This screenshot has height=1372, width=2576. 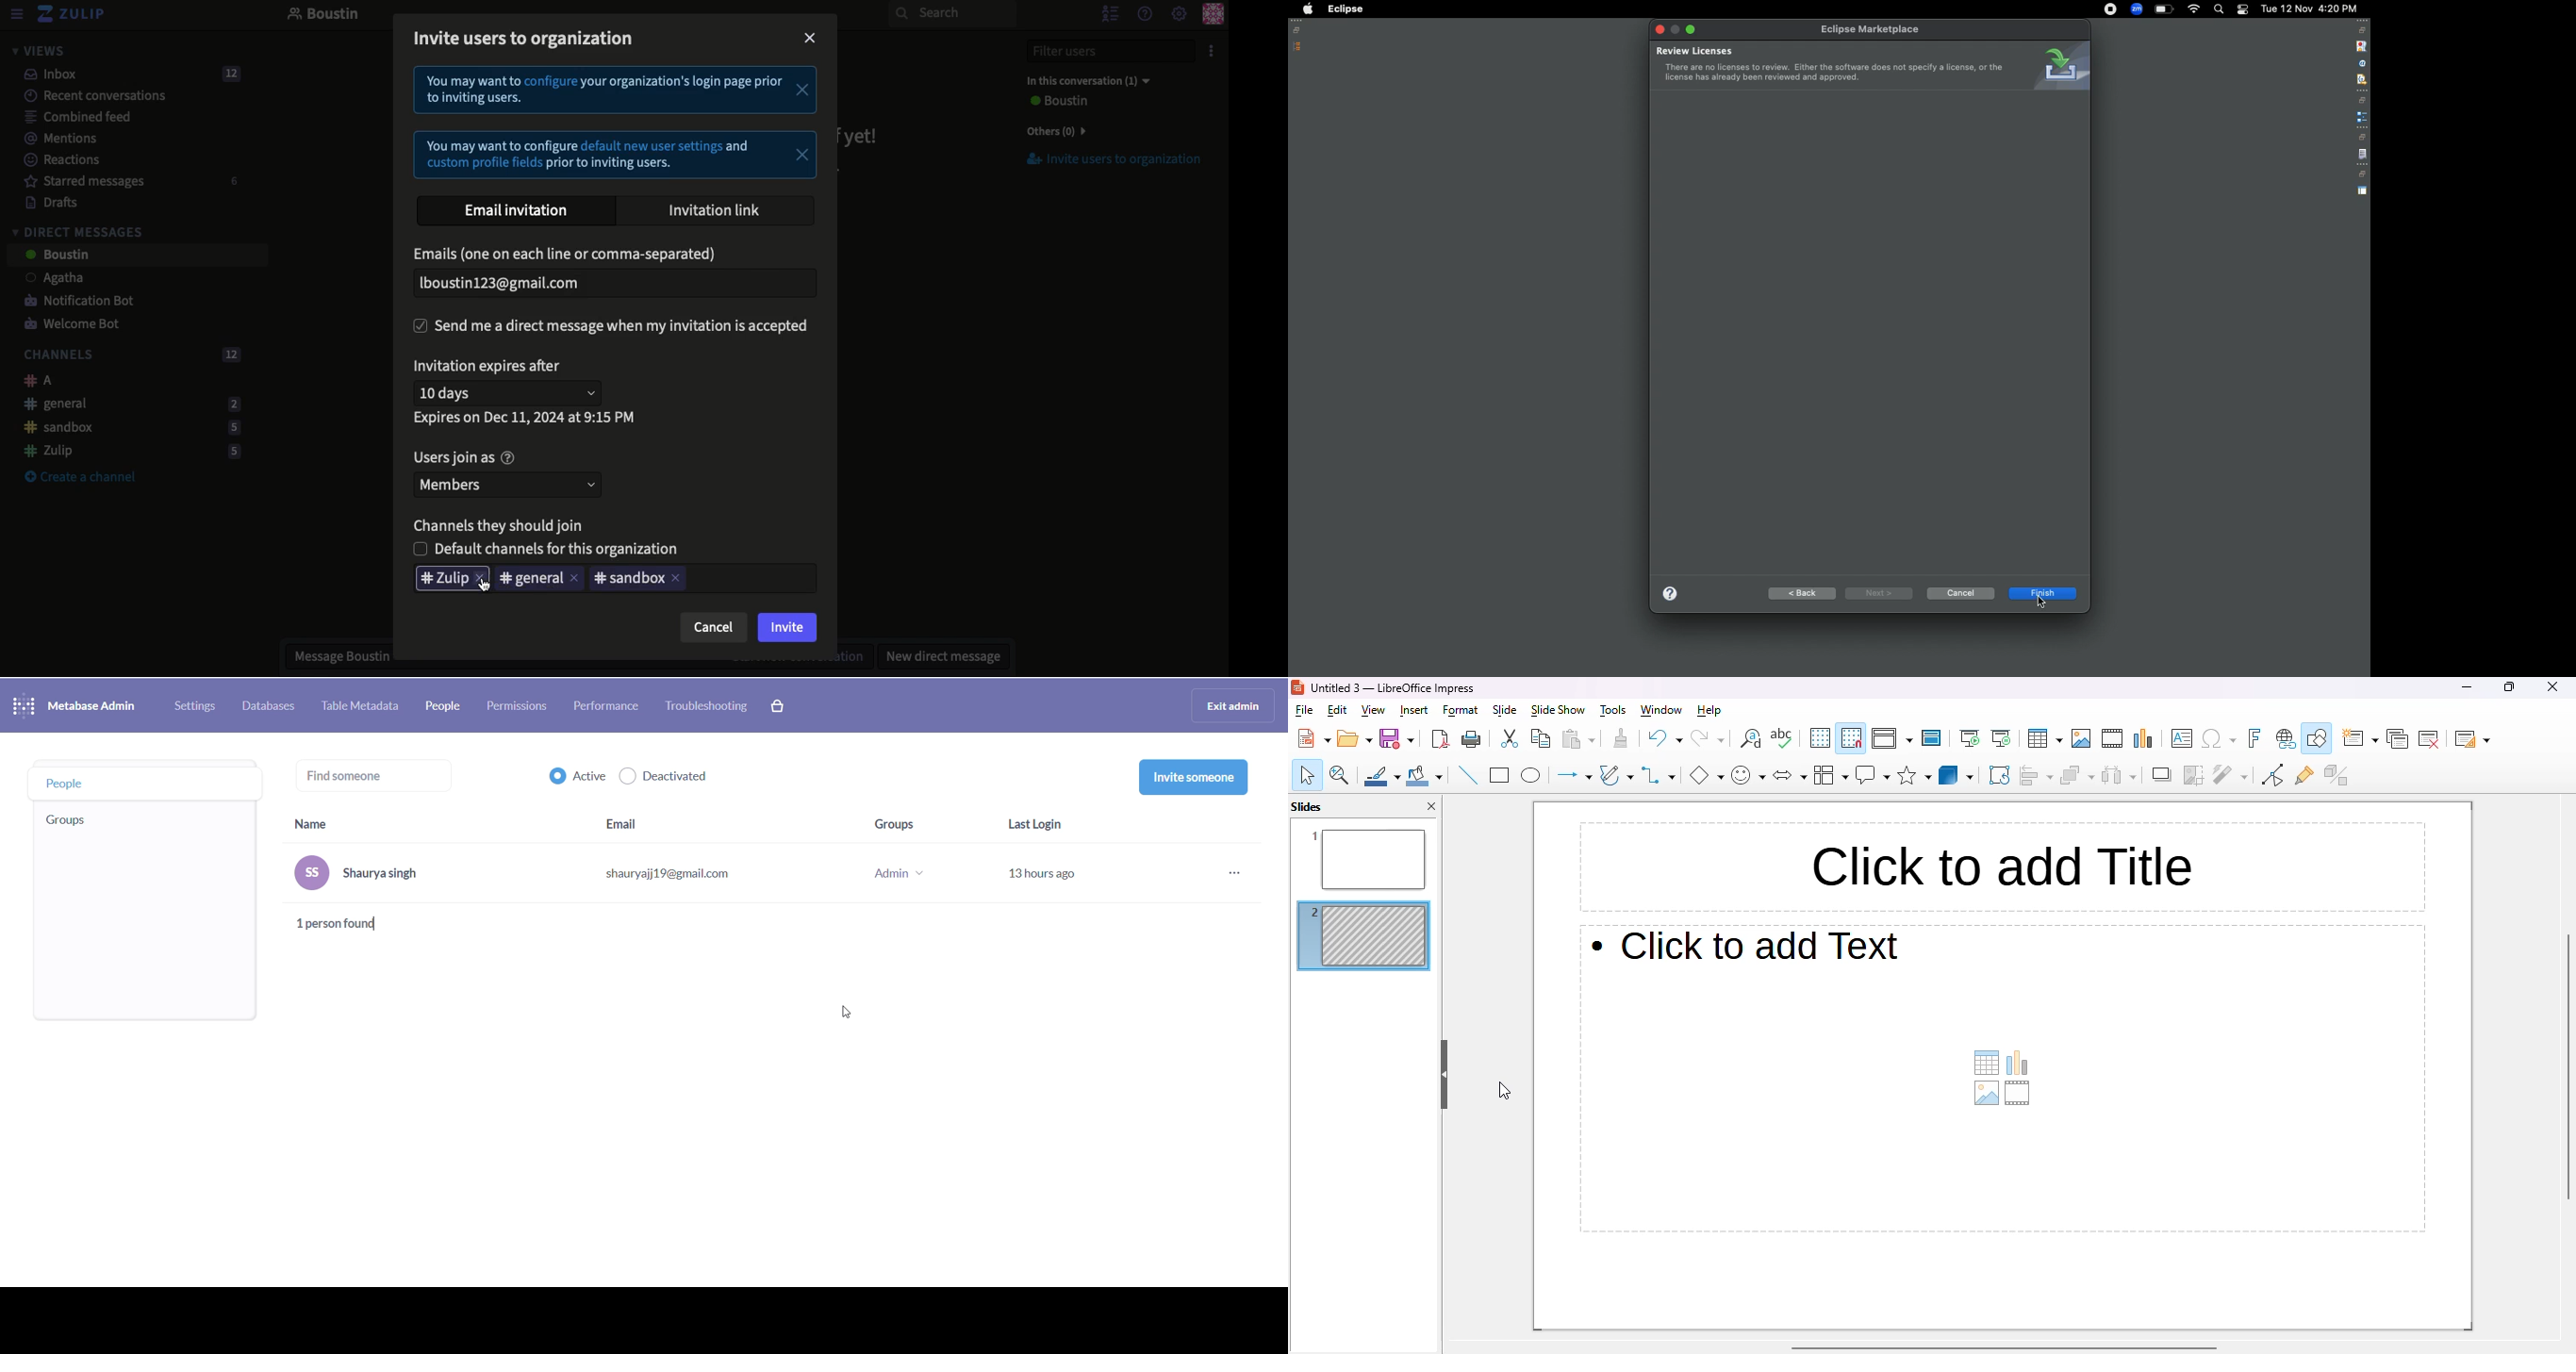 What do you see at coordinates (45, 280) in the screenshot?
I see `User 1` at bounding box center [45, 280].